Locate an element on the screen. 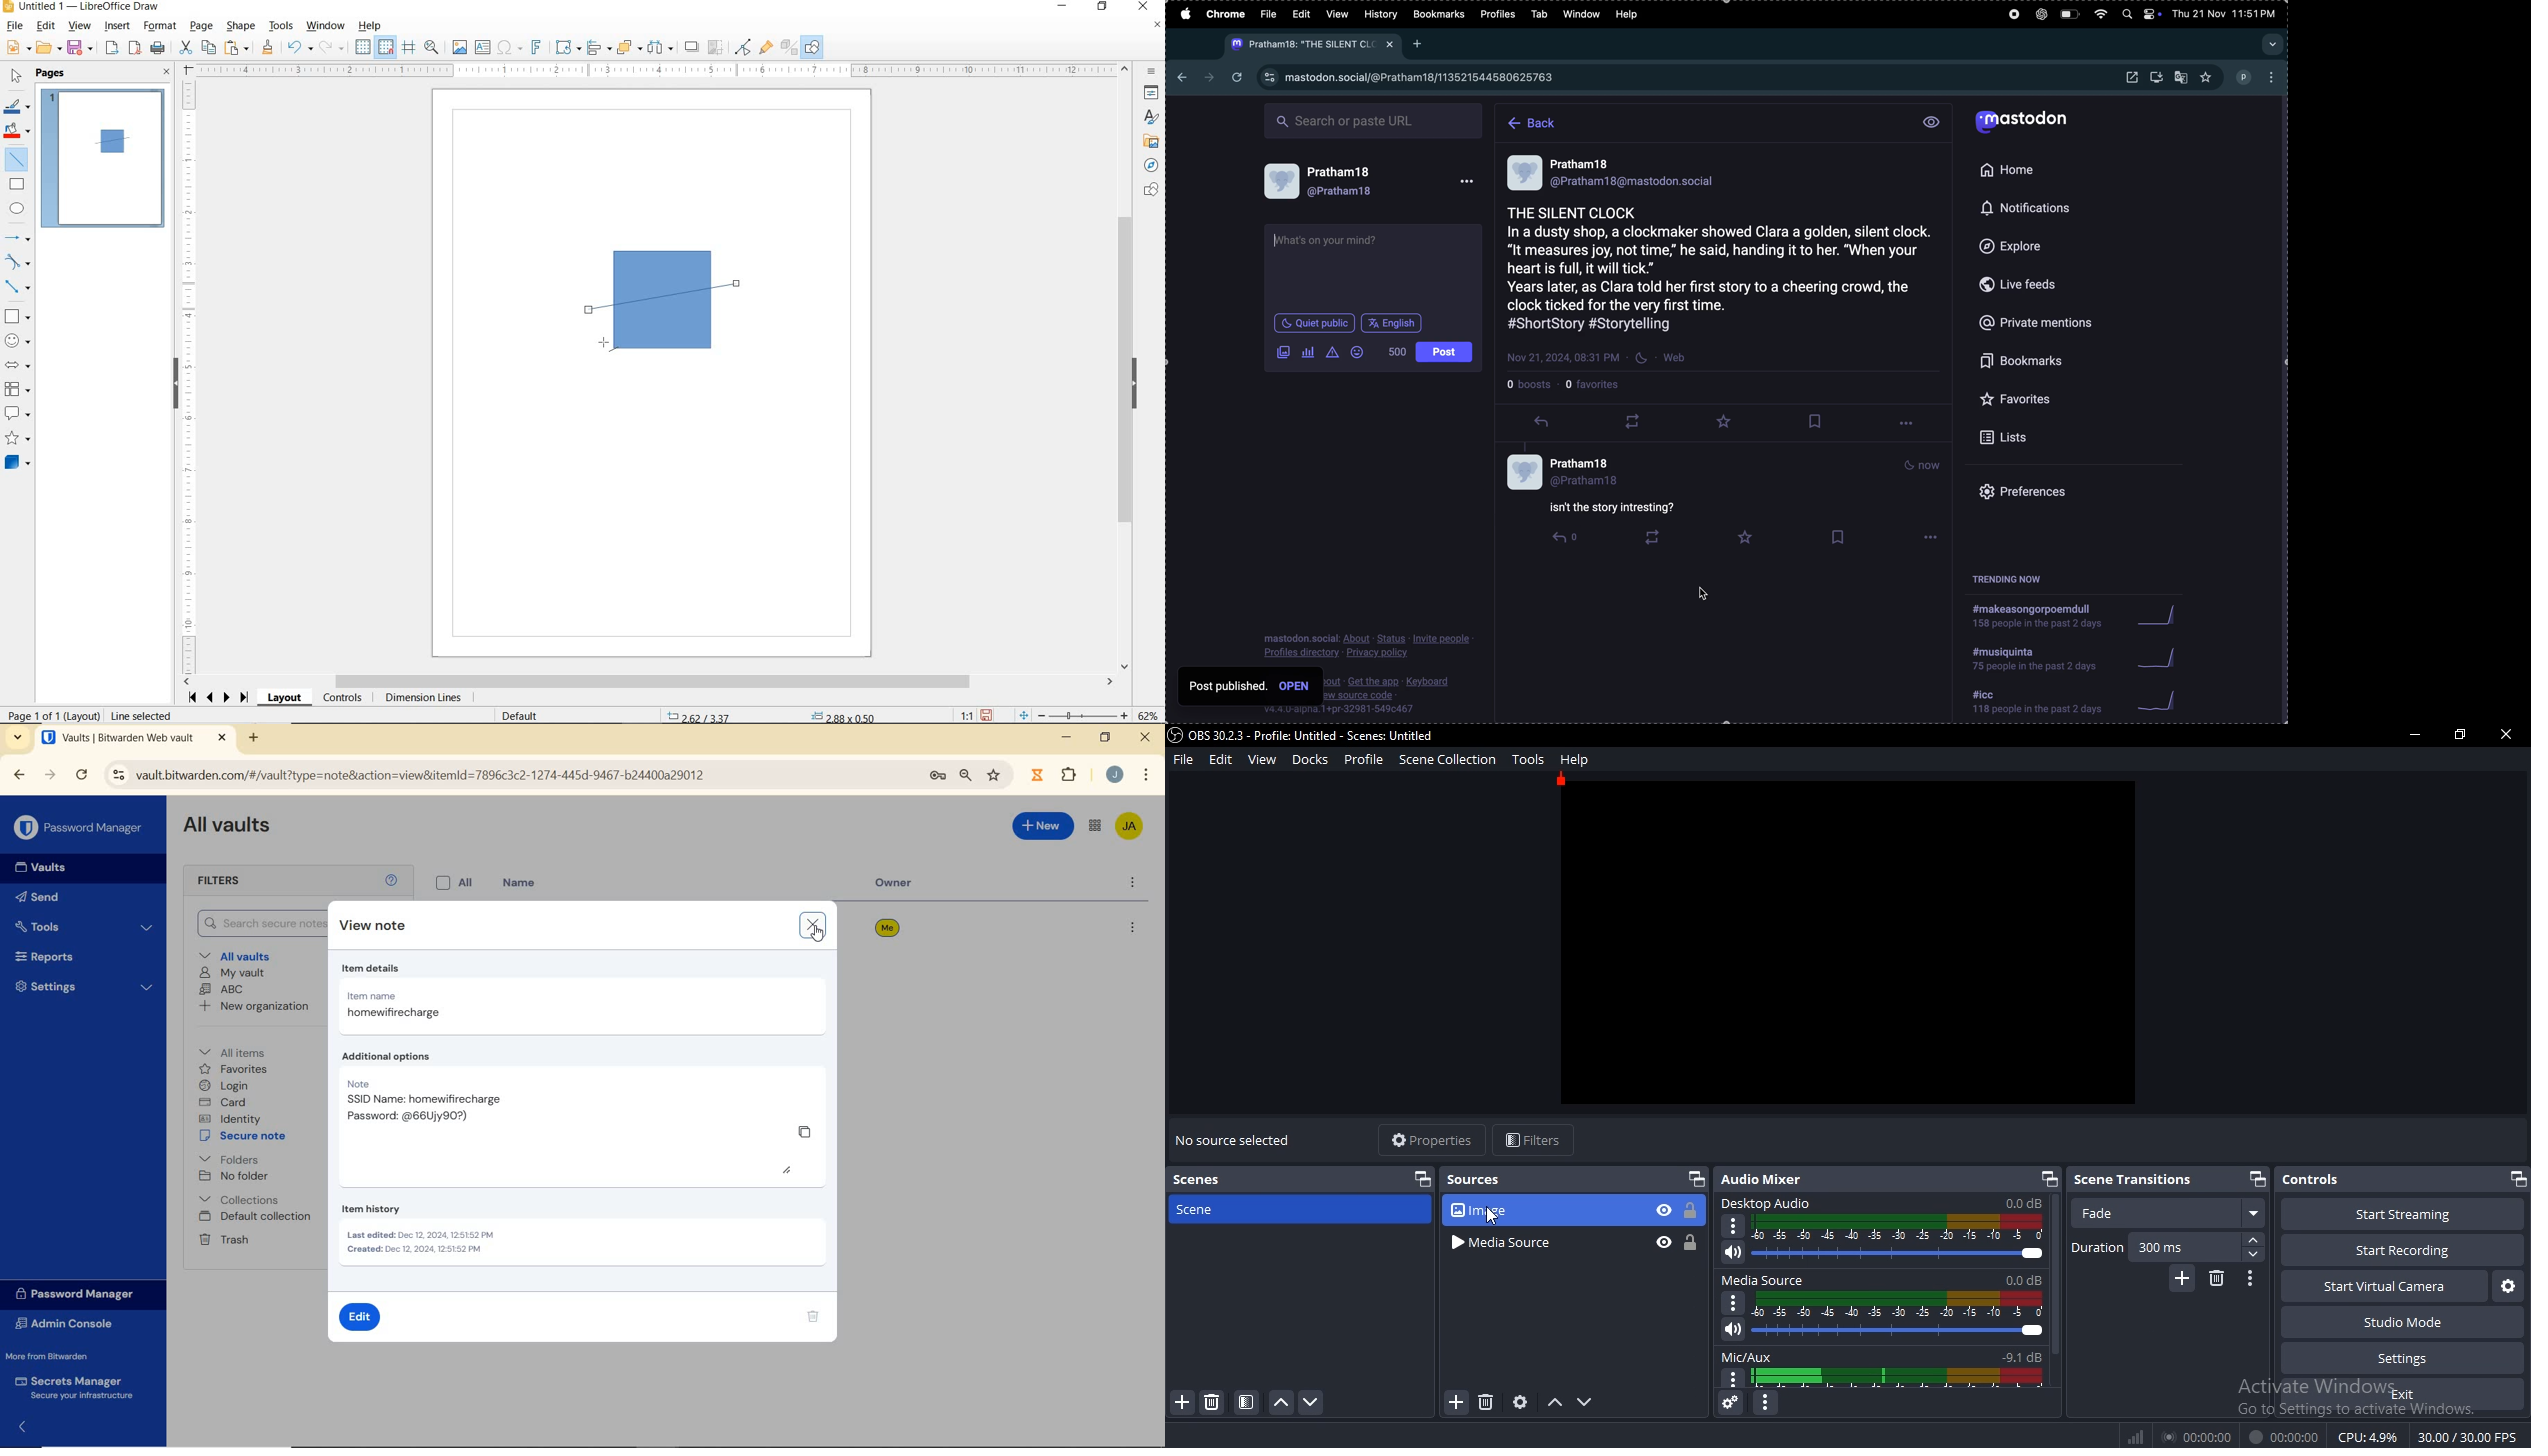 This screenshot has width=2548, height=1456. PAGE is located at coordinates (202, 26).